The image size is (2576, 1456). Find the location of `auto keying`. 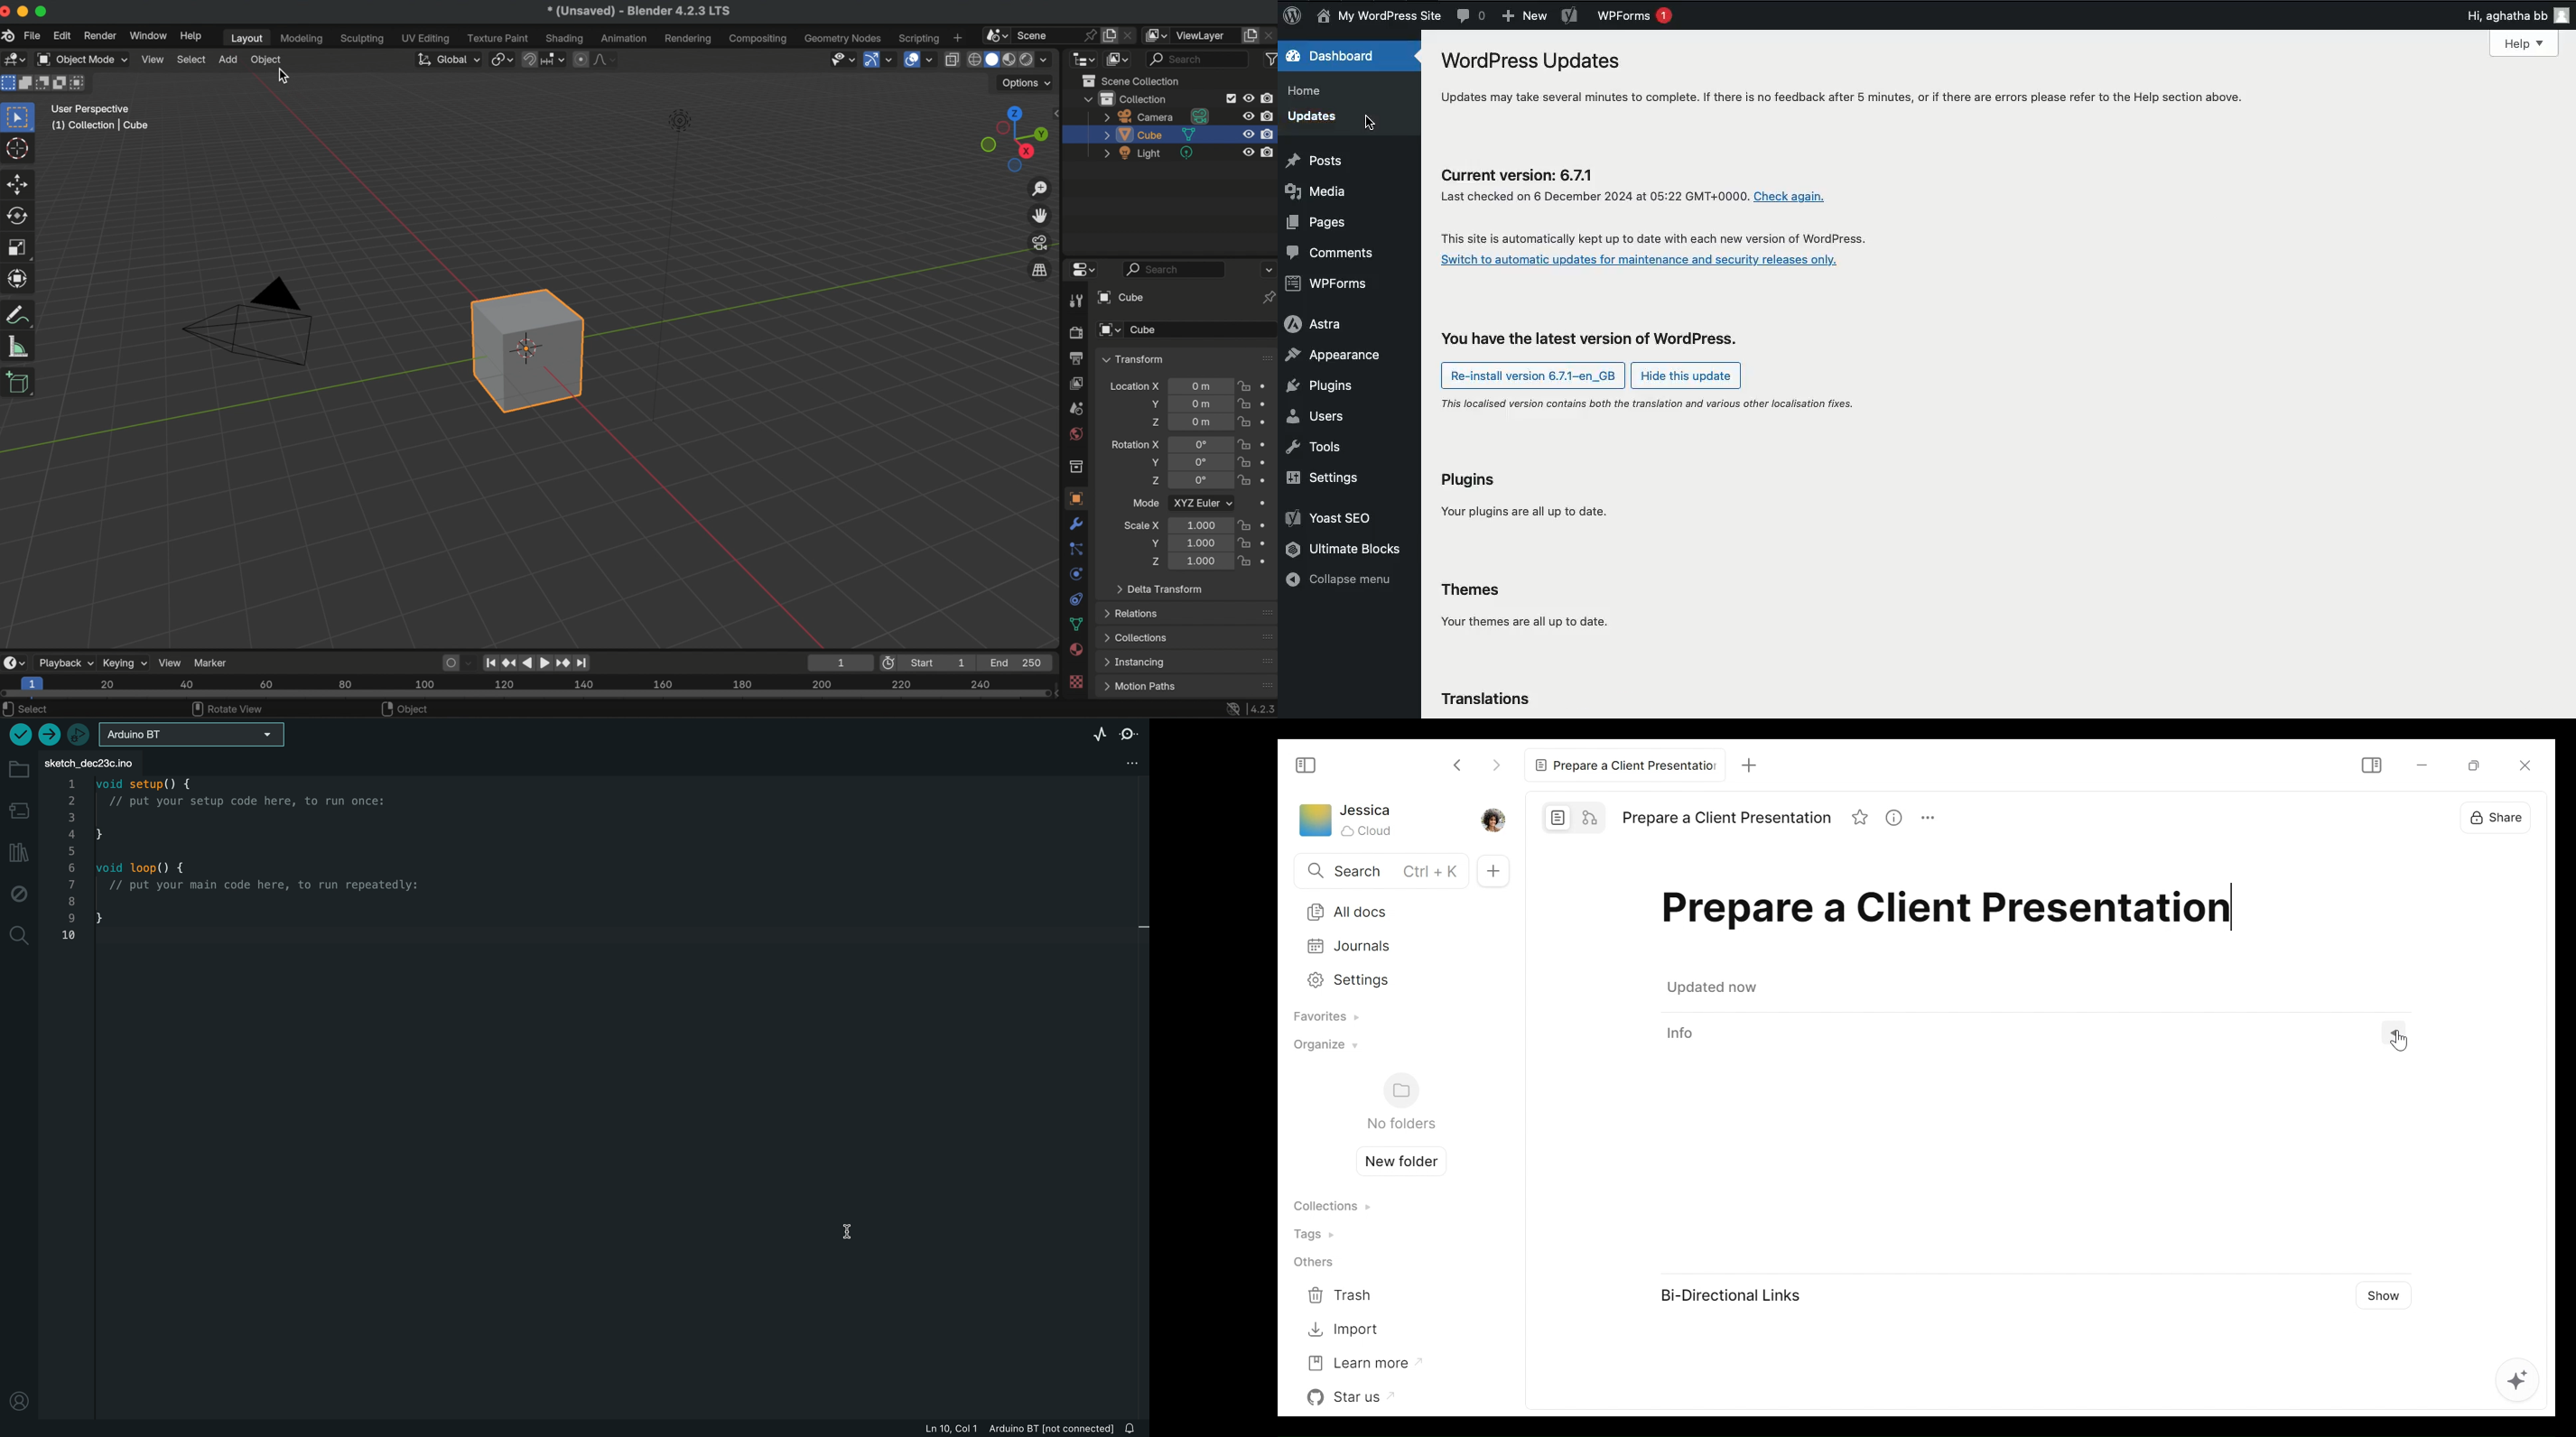

auto keying is located at coordinates (449, 661).